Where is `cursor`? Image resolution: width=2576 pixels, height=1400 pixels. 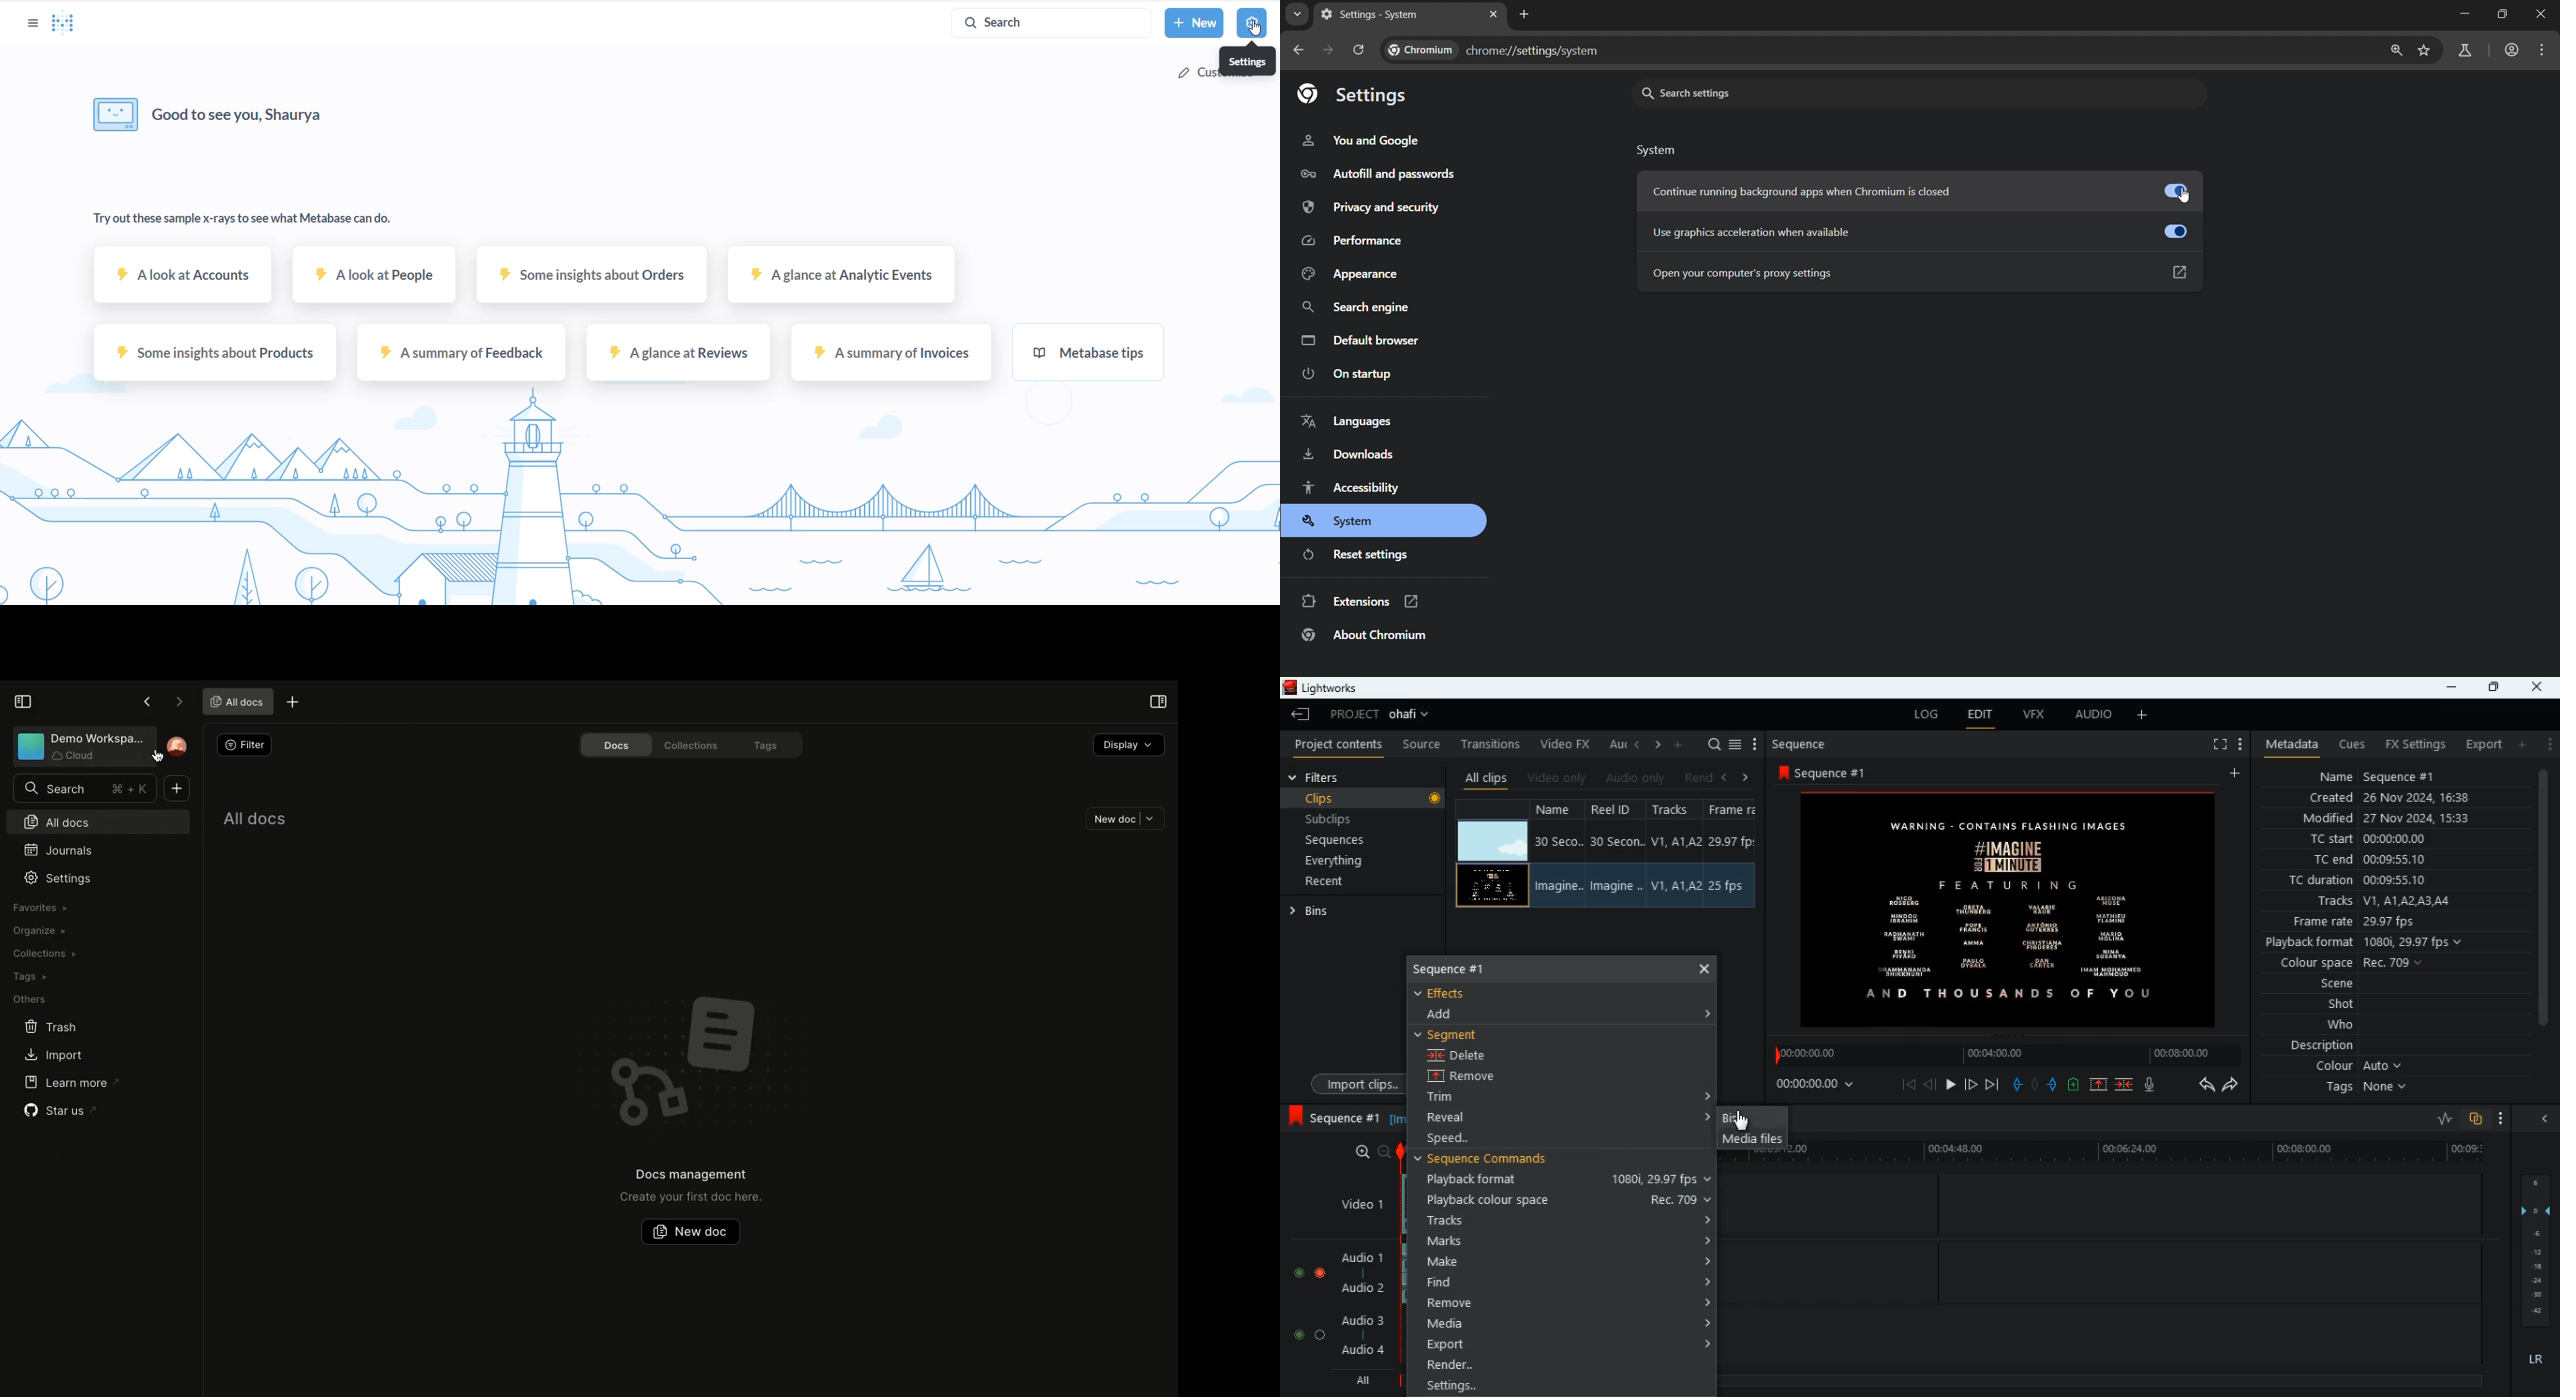 cursor is located at coordinates (1256, 29).